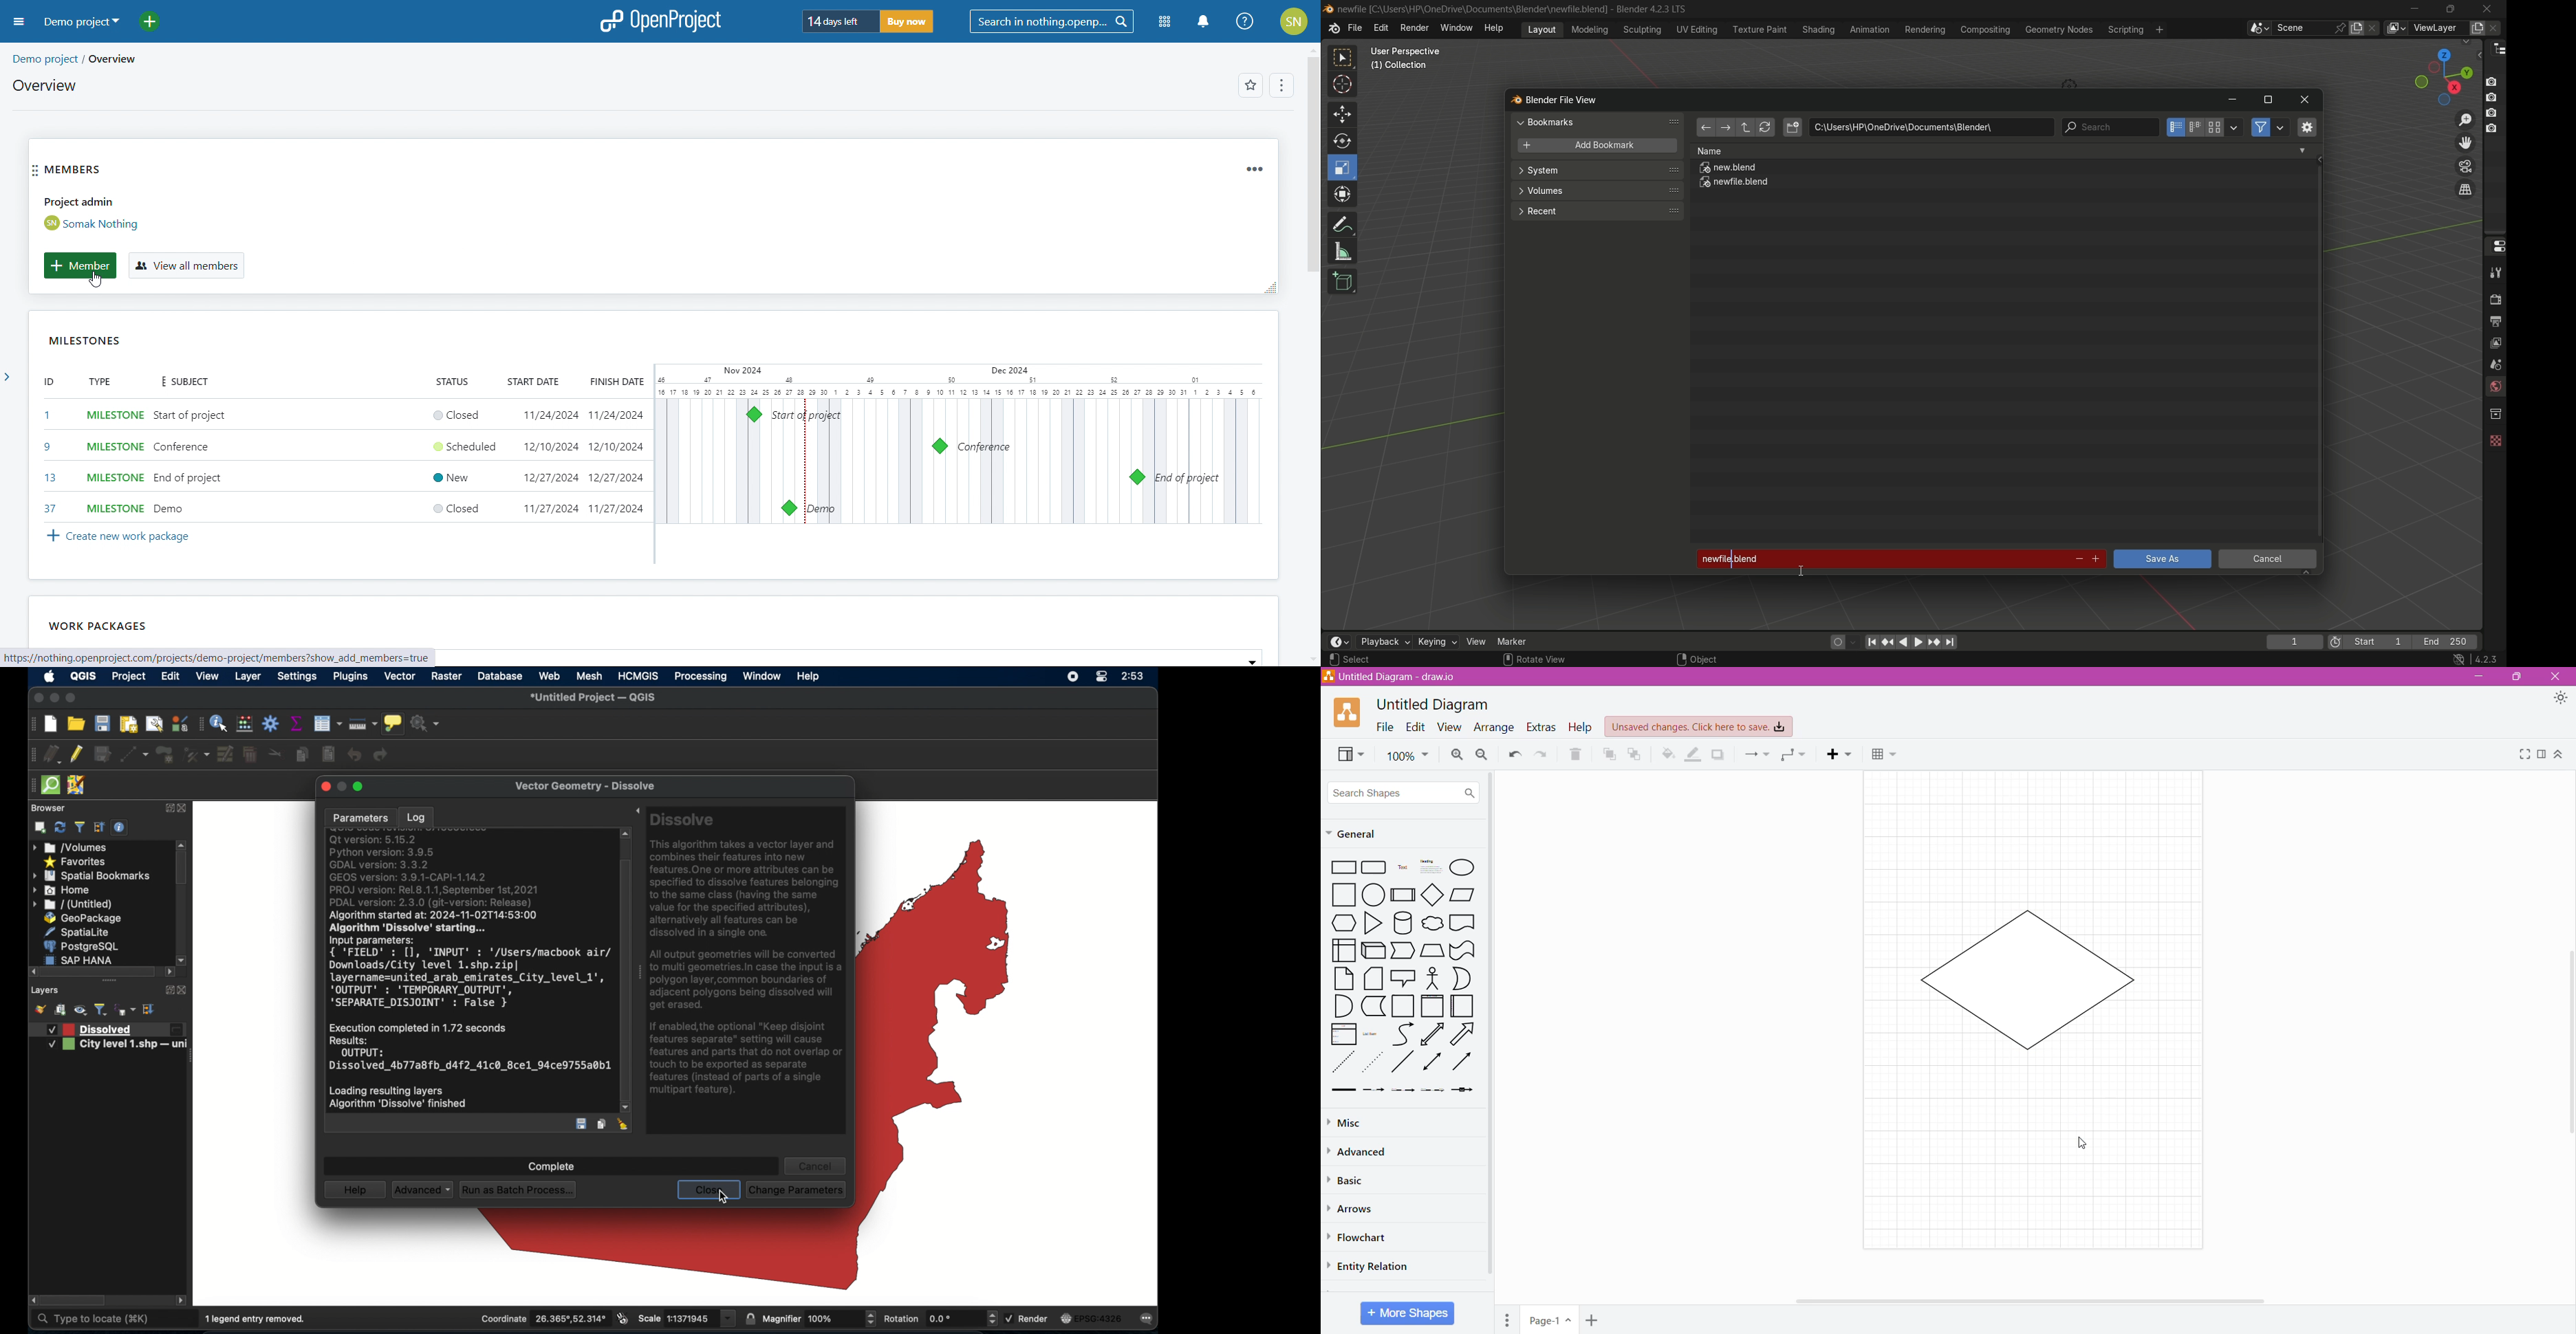 The width and height of the screenshot is (2576, 1344). I want to click on favorites, so click(76, 863).